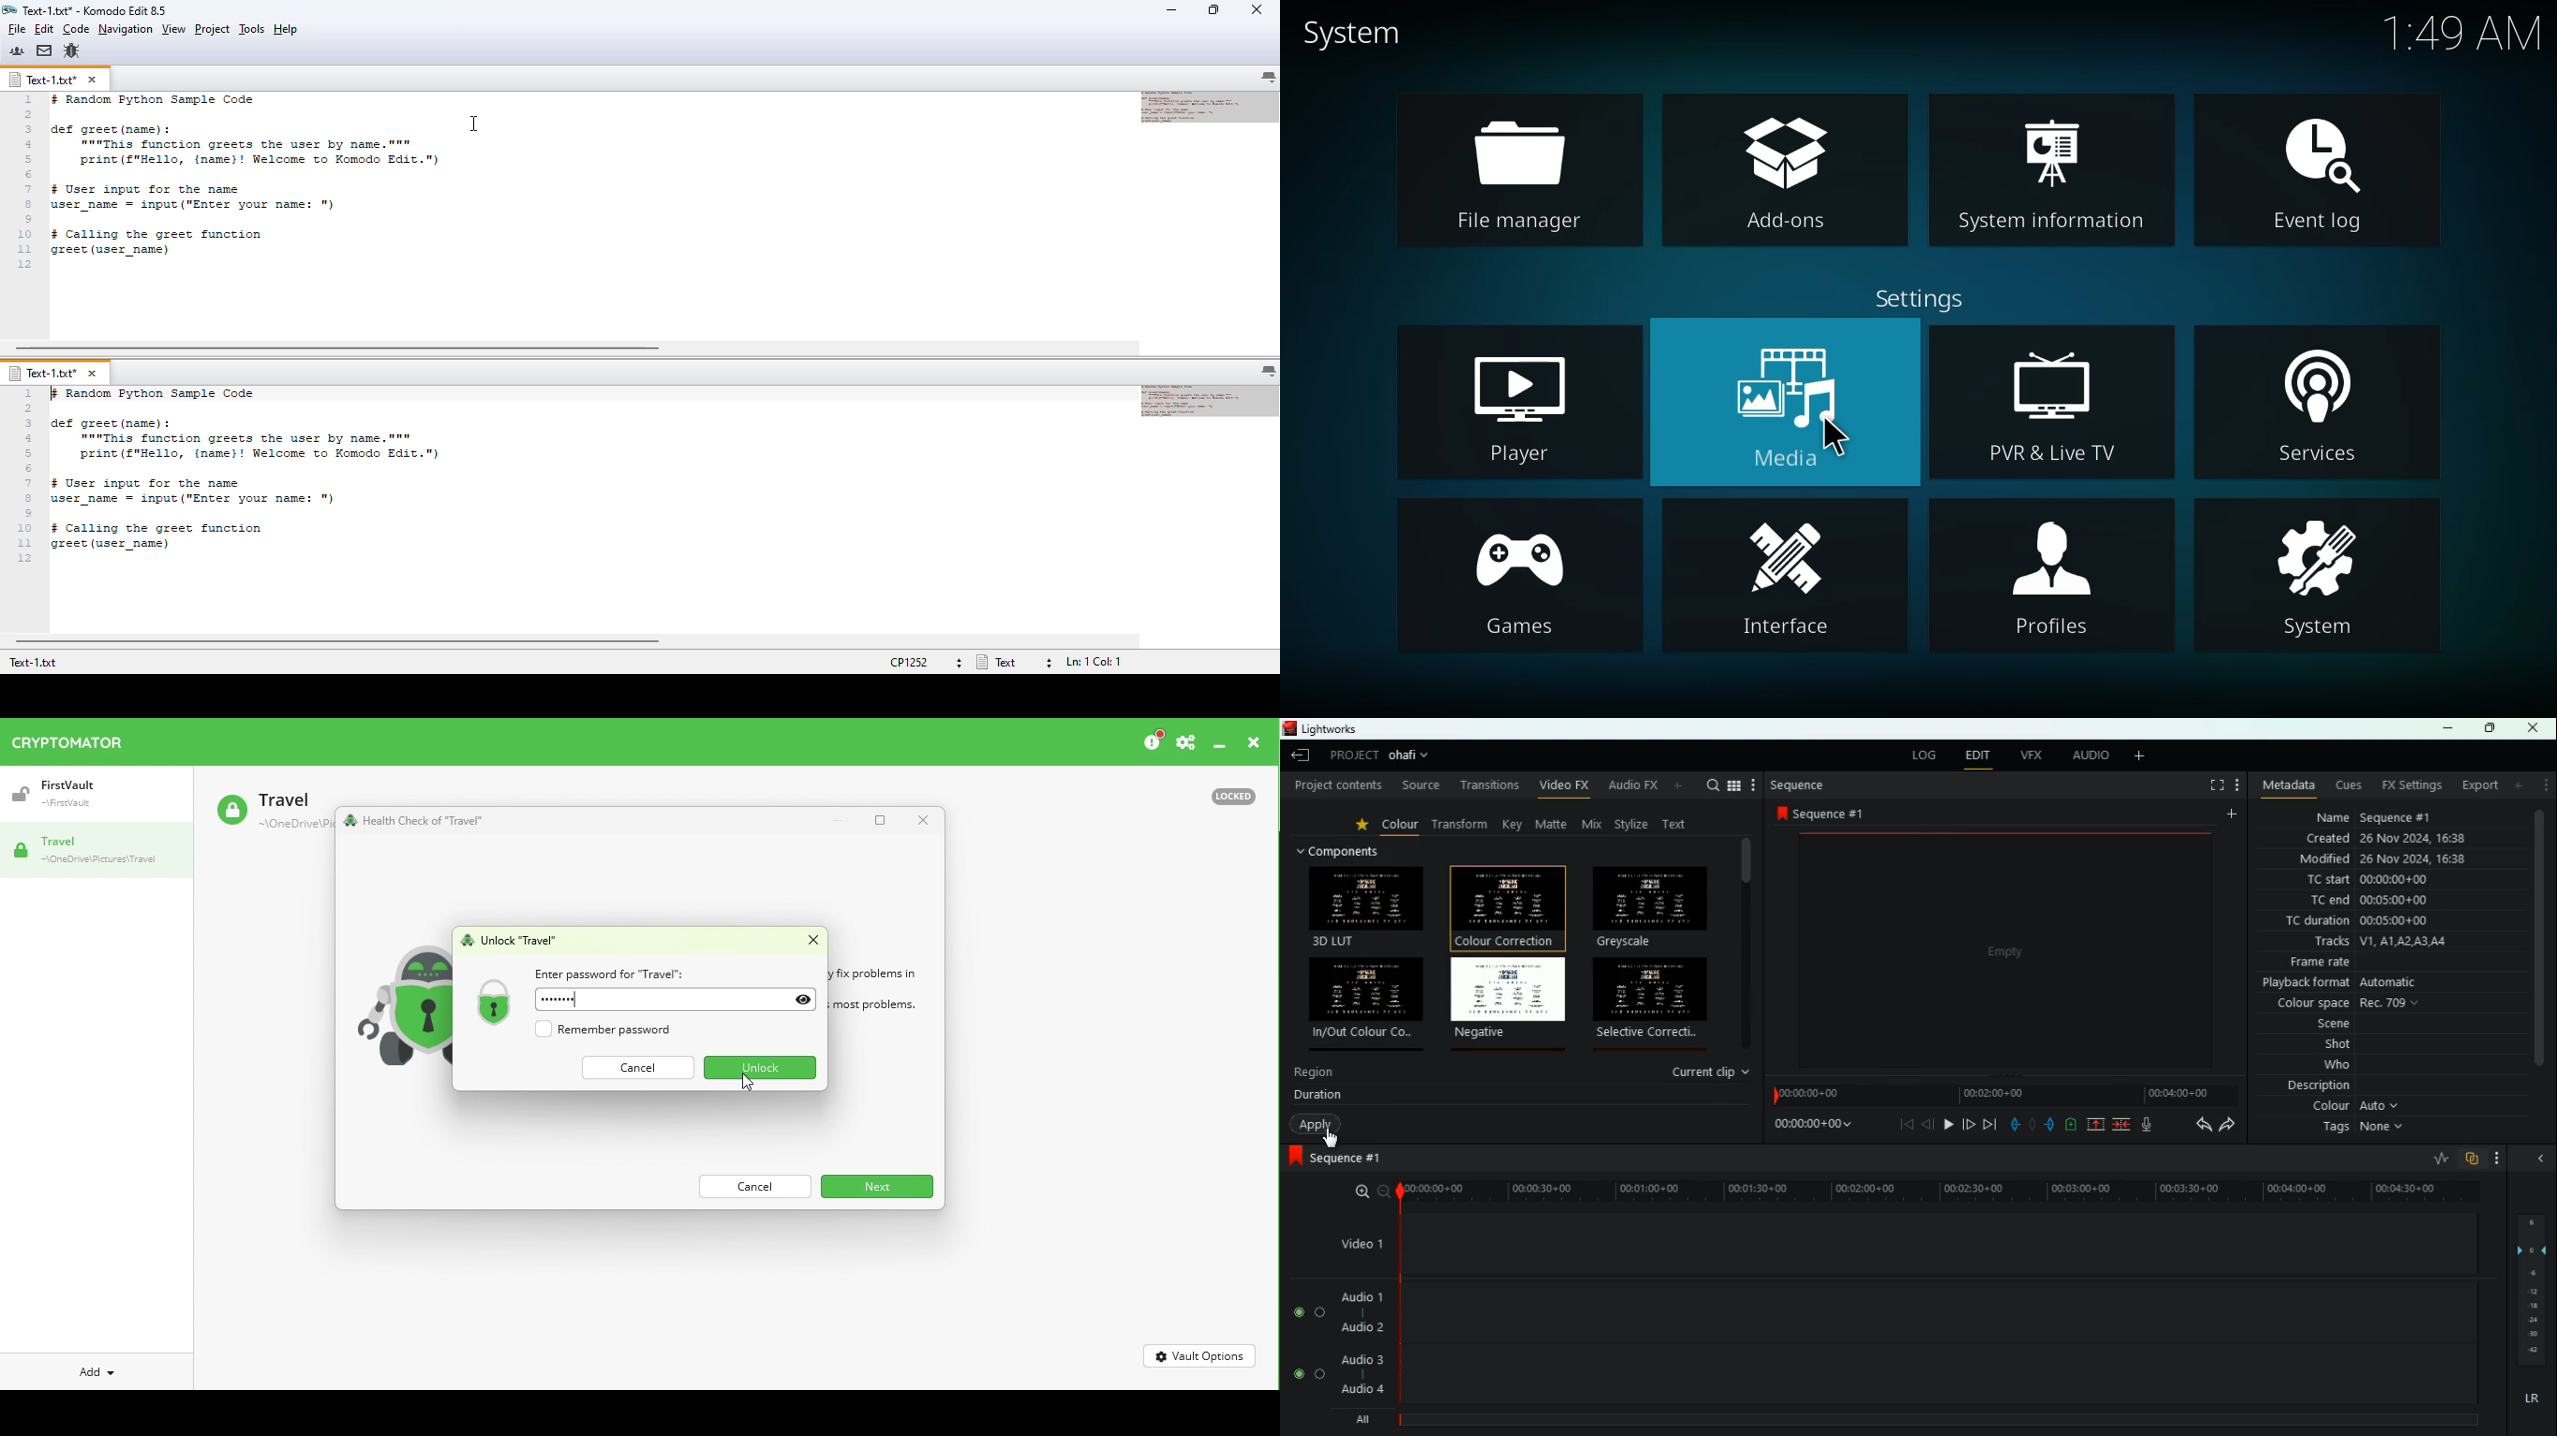 This screenshot has height=1456, width=2576. I want to click on ray, so click(2439, 1158).